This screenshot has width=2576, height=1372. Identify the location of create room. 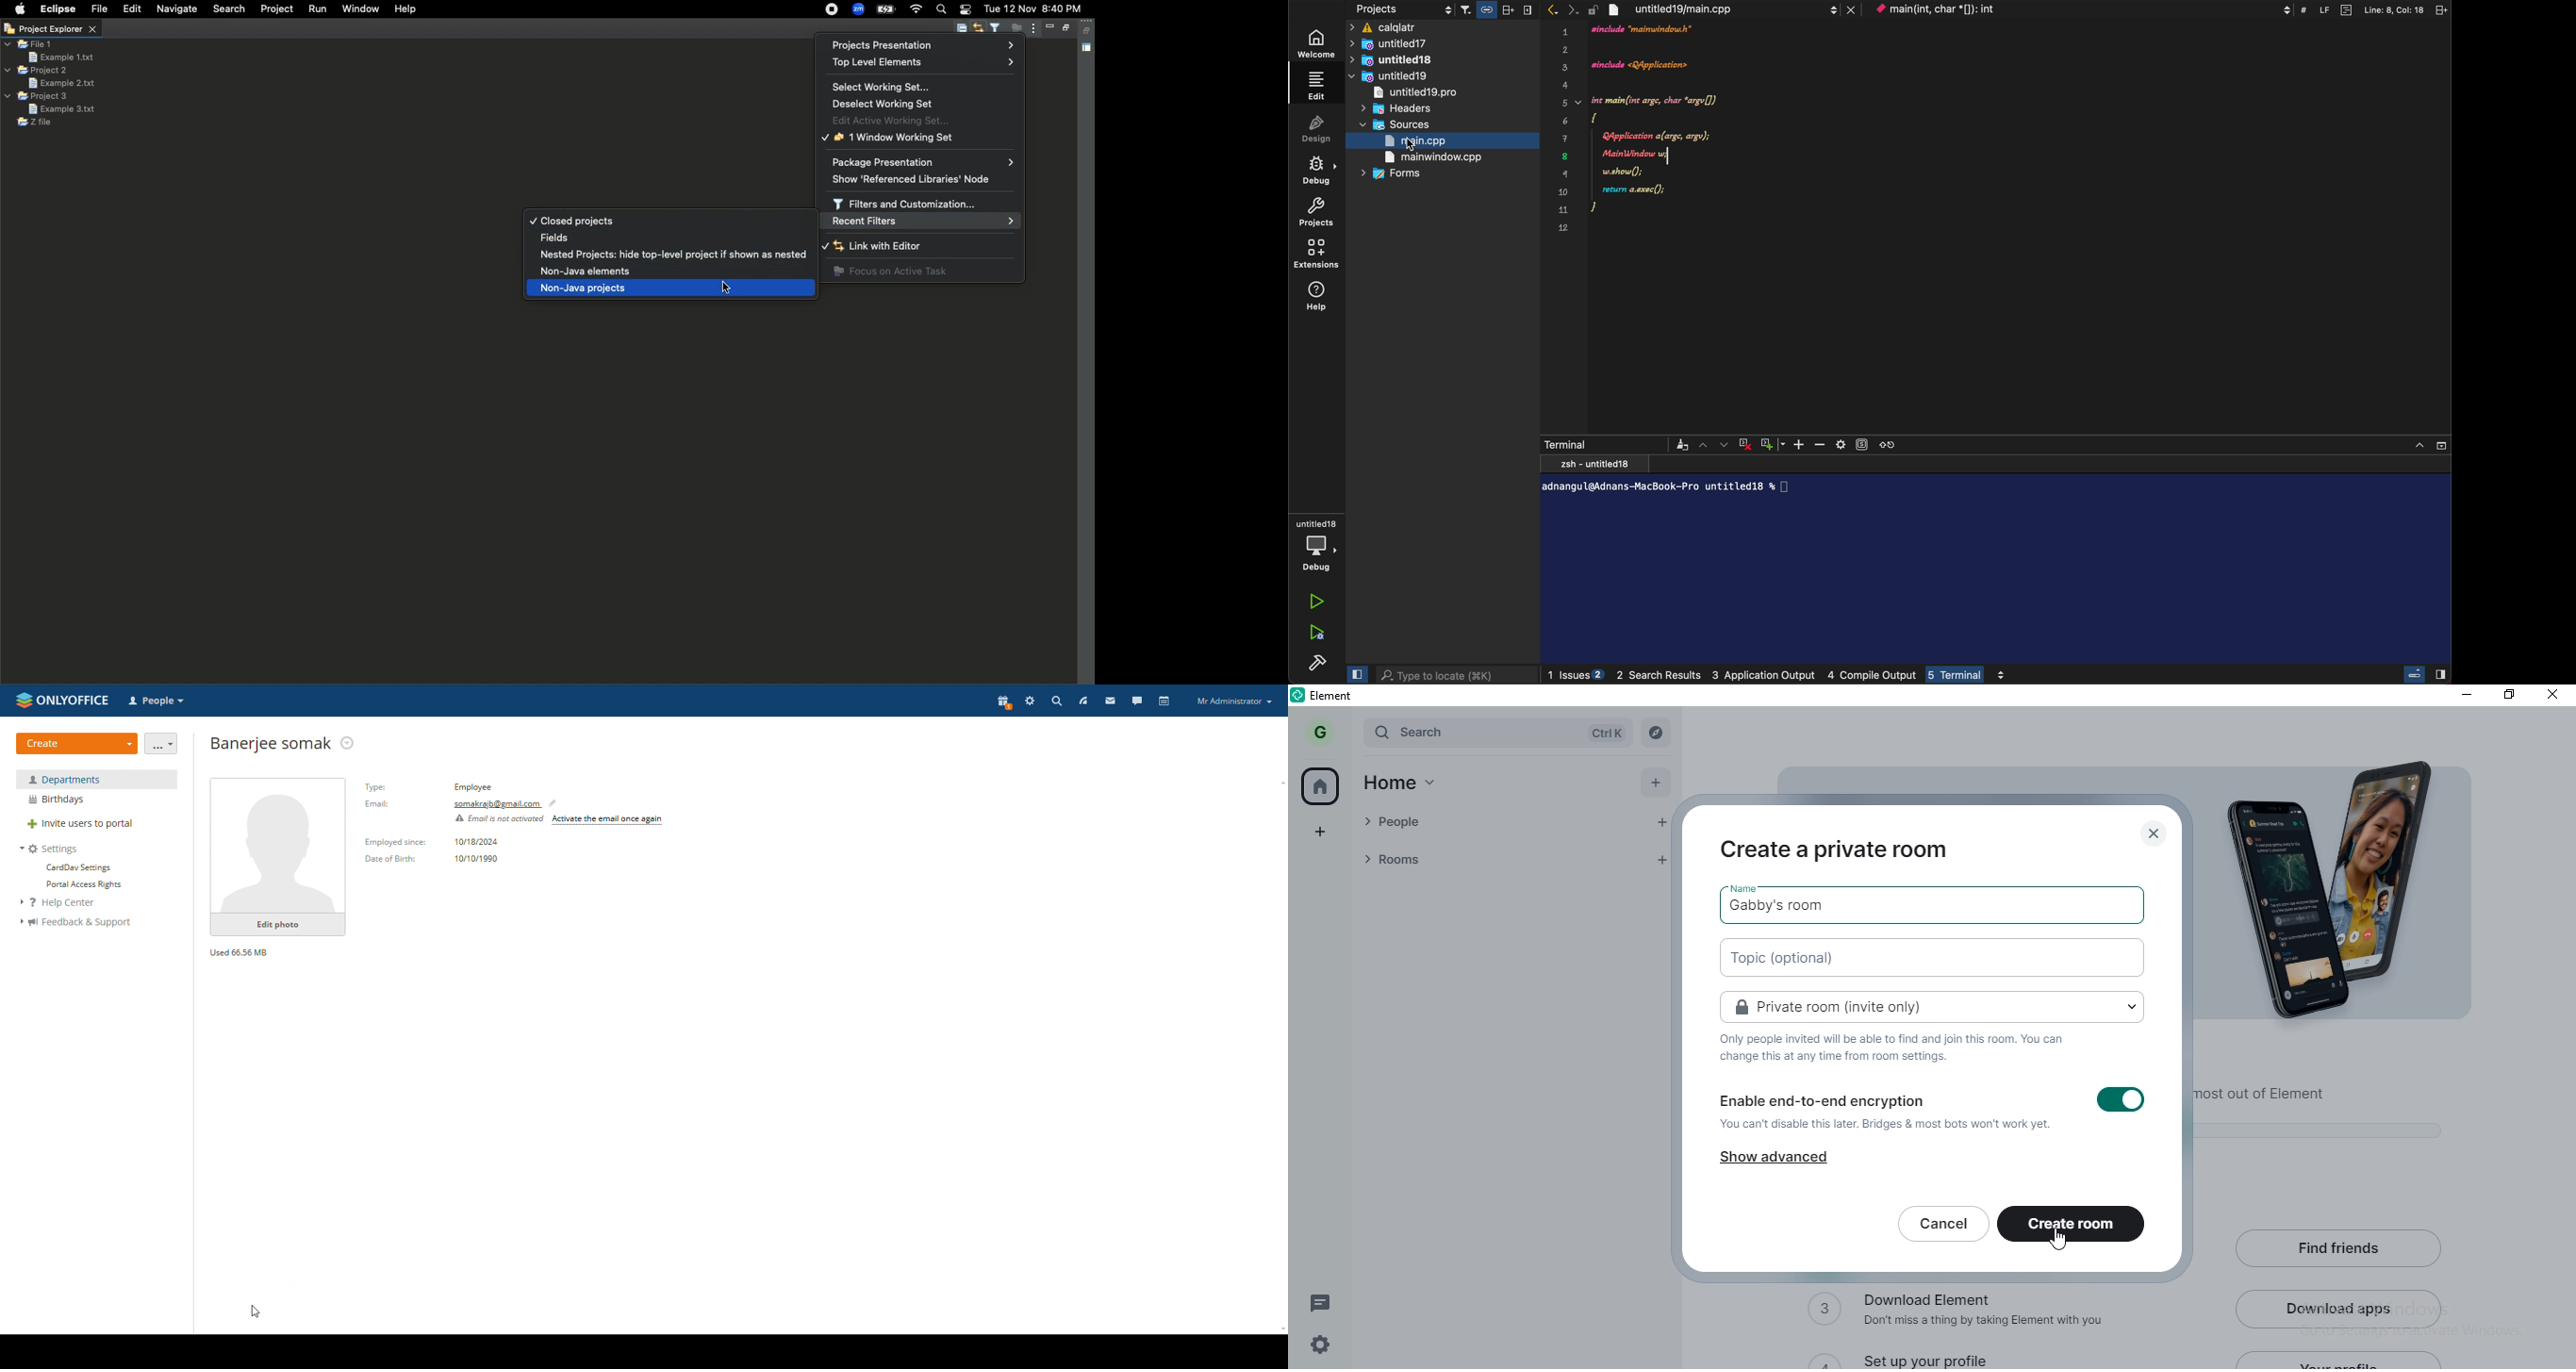
(2074, 1213).